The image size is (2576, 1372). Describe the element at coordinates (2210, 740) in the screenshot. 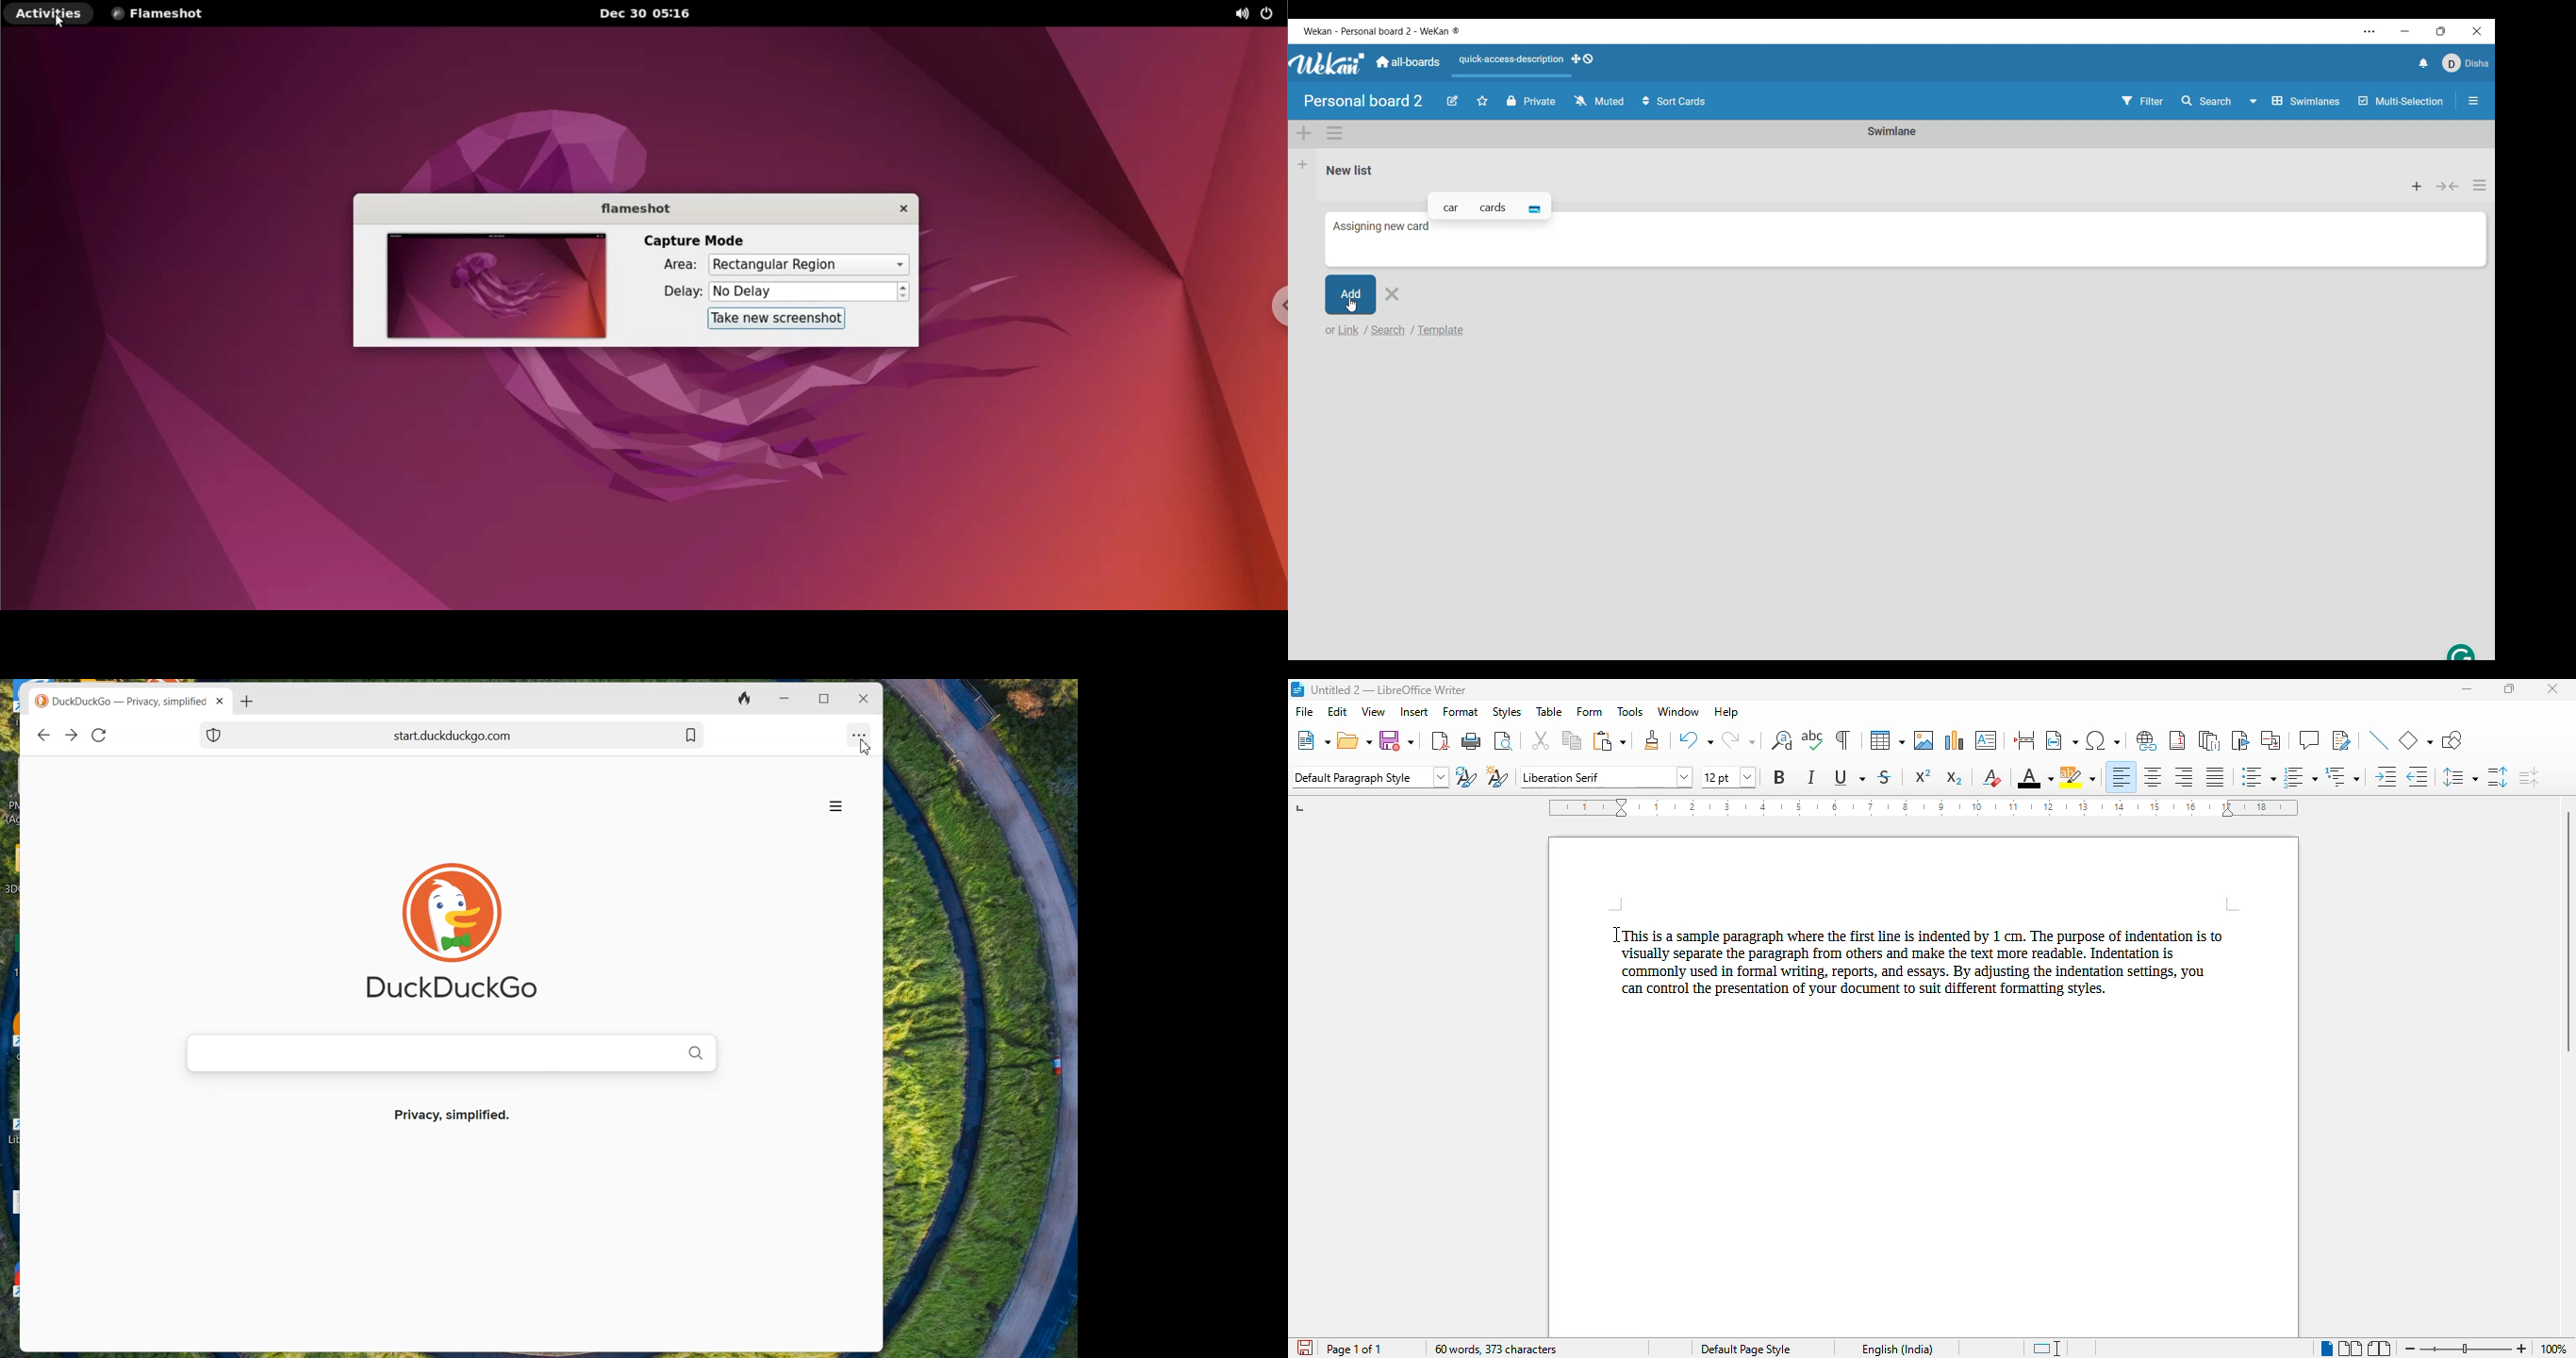

I see `insert endnote` at that location.